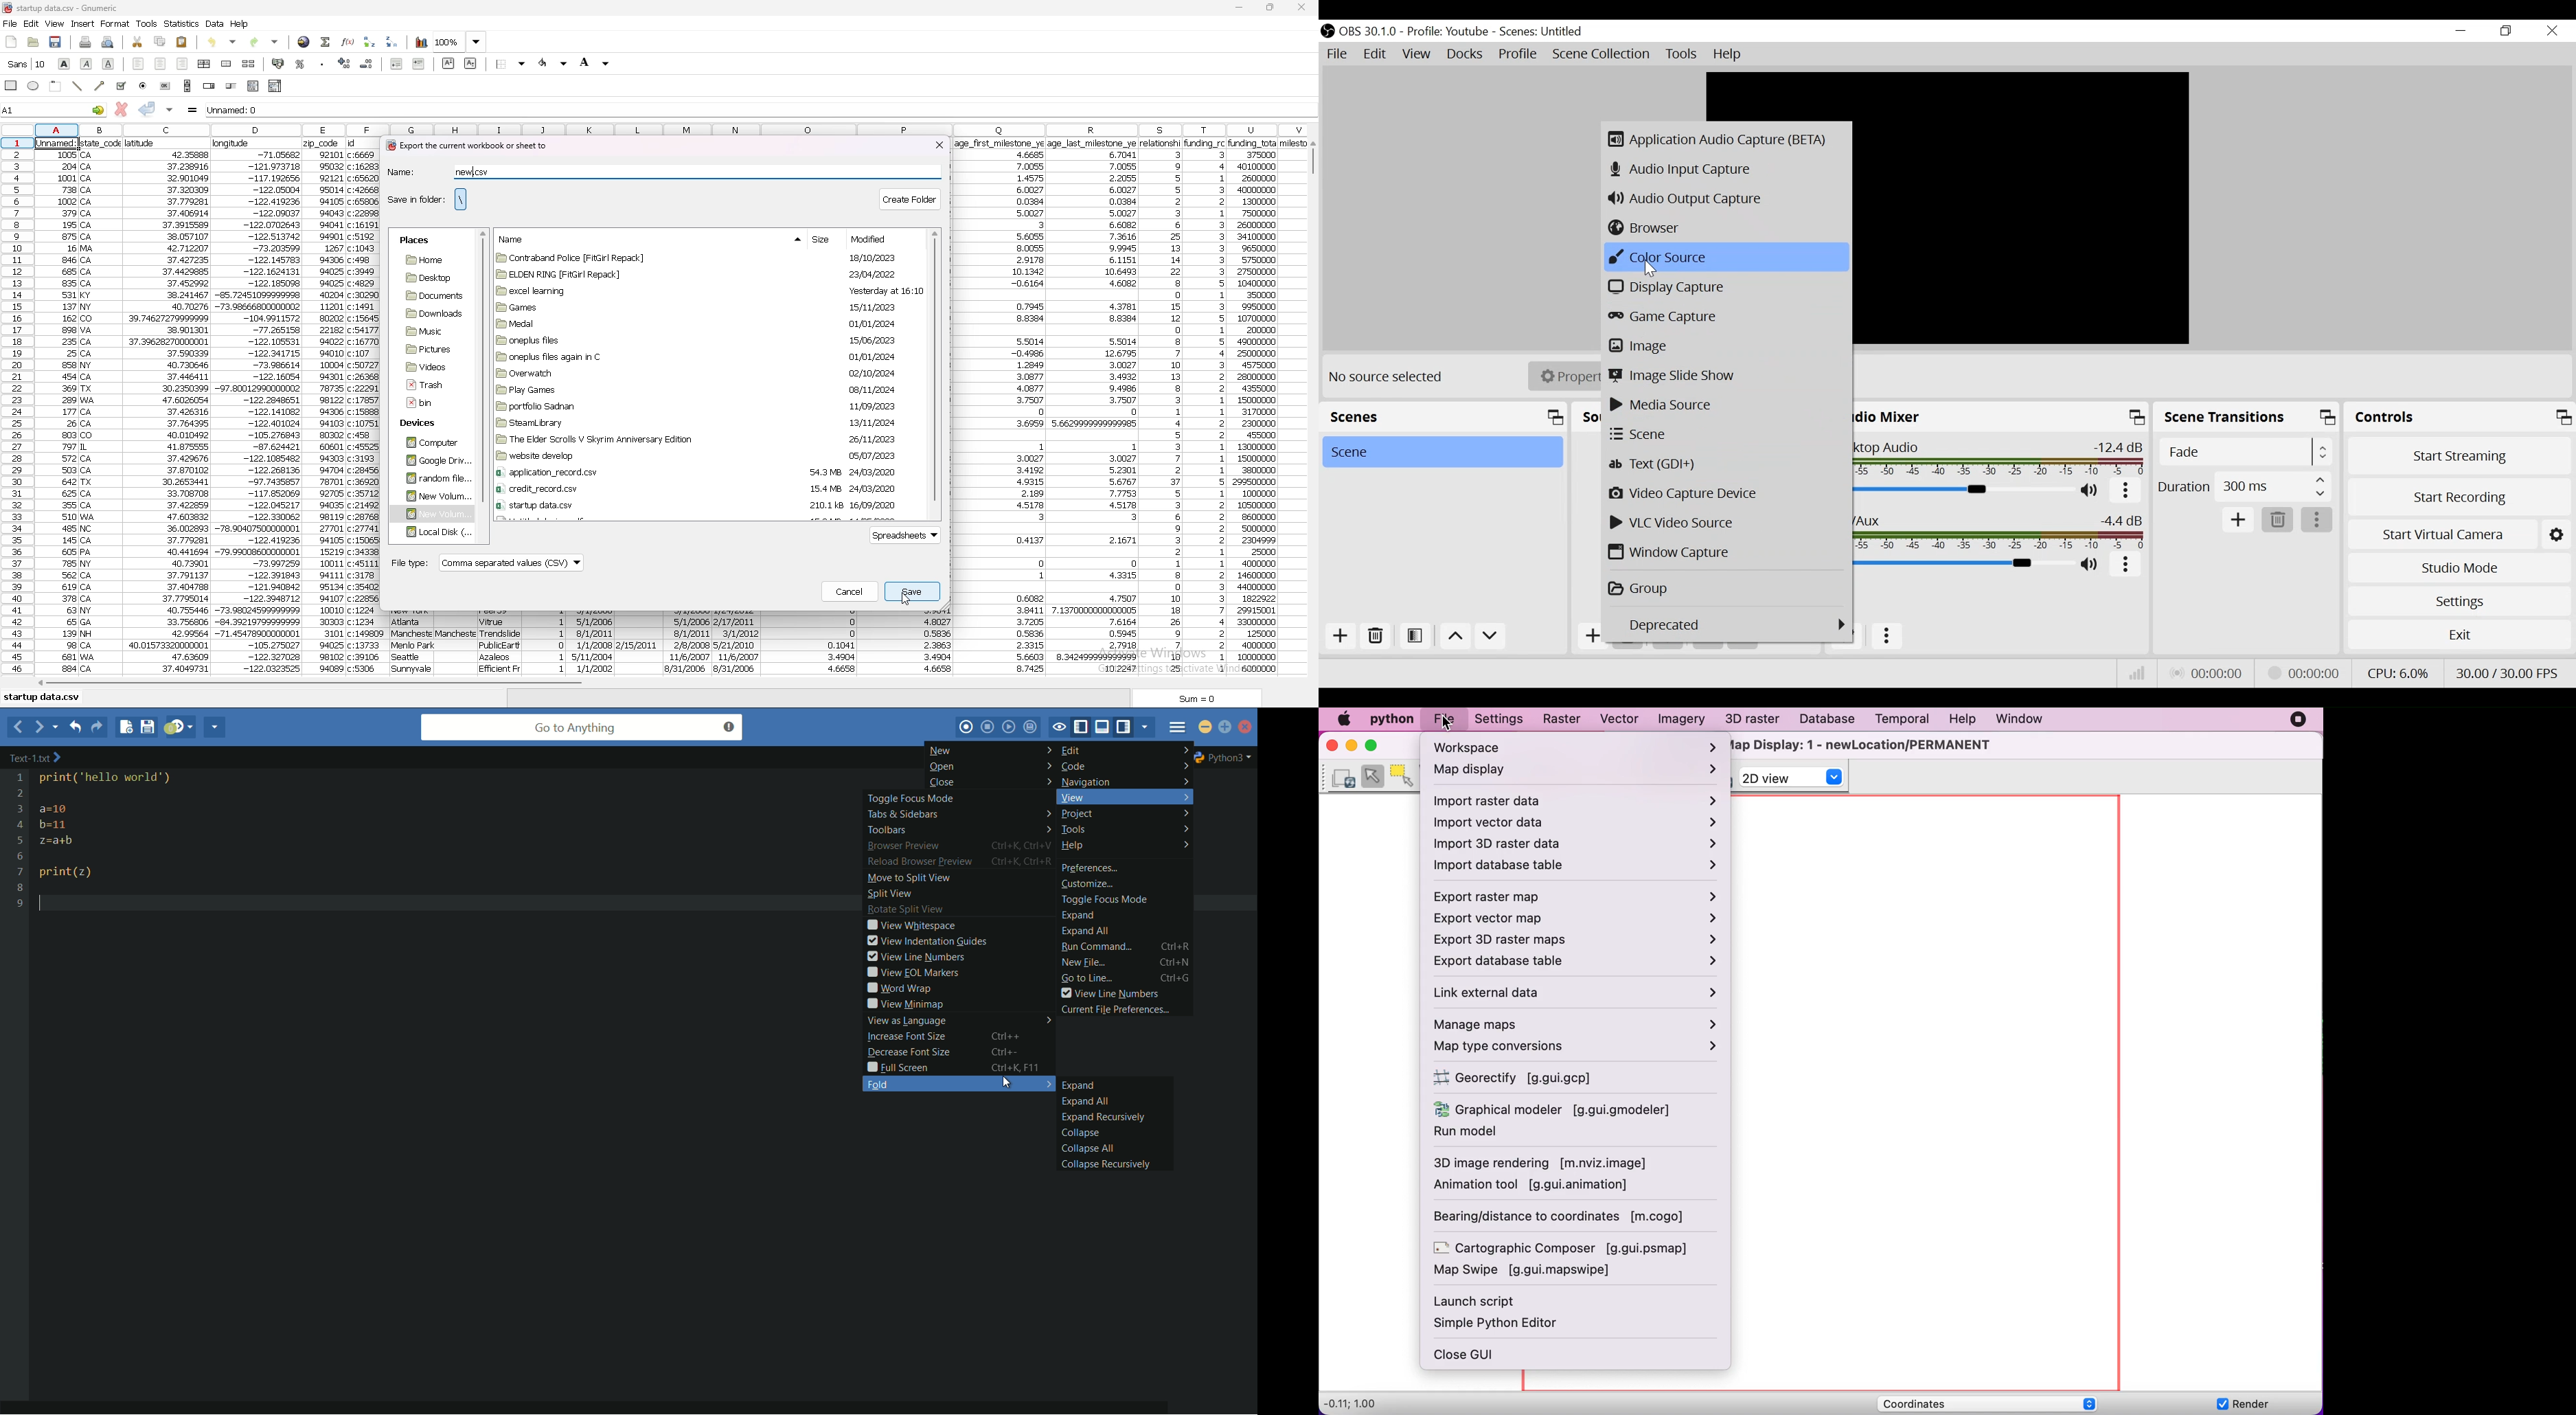 The width and height of the screenshot is (2576, 1428). Describe the element at coordinates (1447, 31) in the screenshot. I see `Profile` at that location.